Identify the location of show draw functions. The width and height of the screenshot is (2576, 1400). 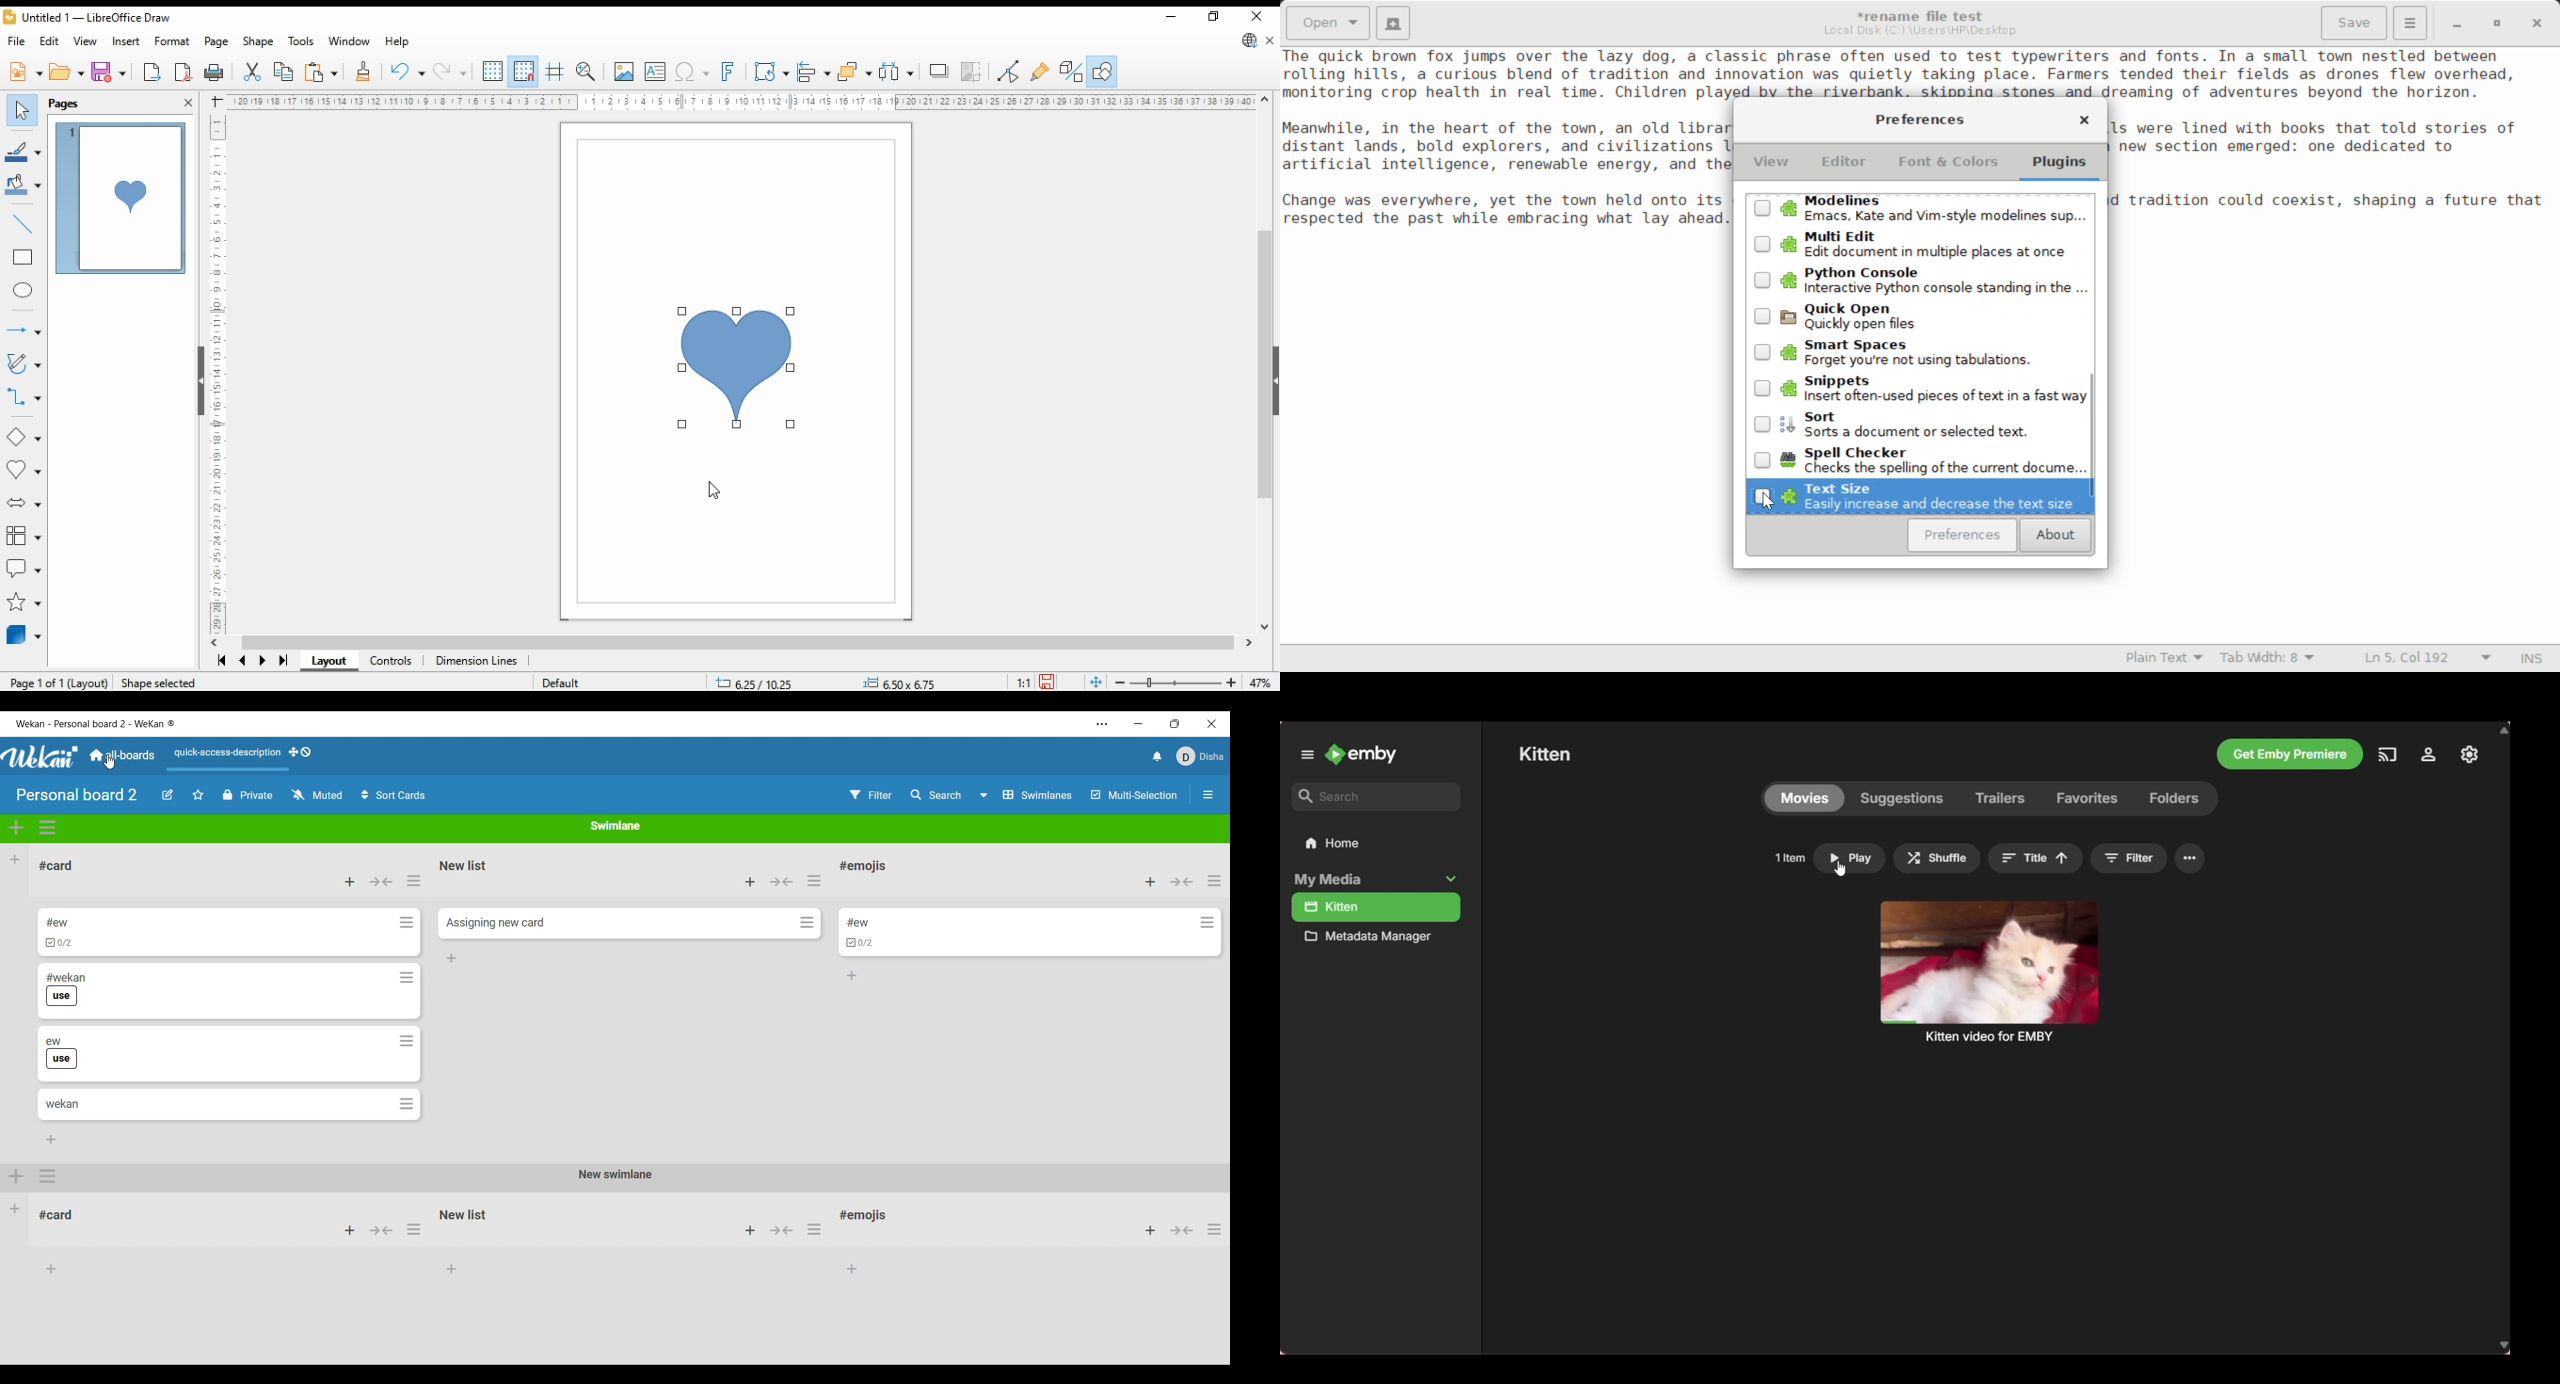
(1102, 71).